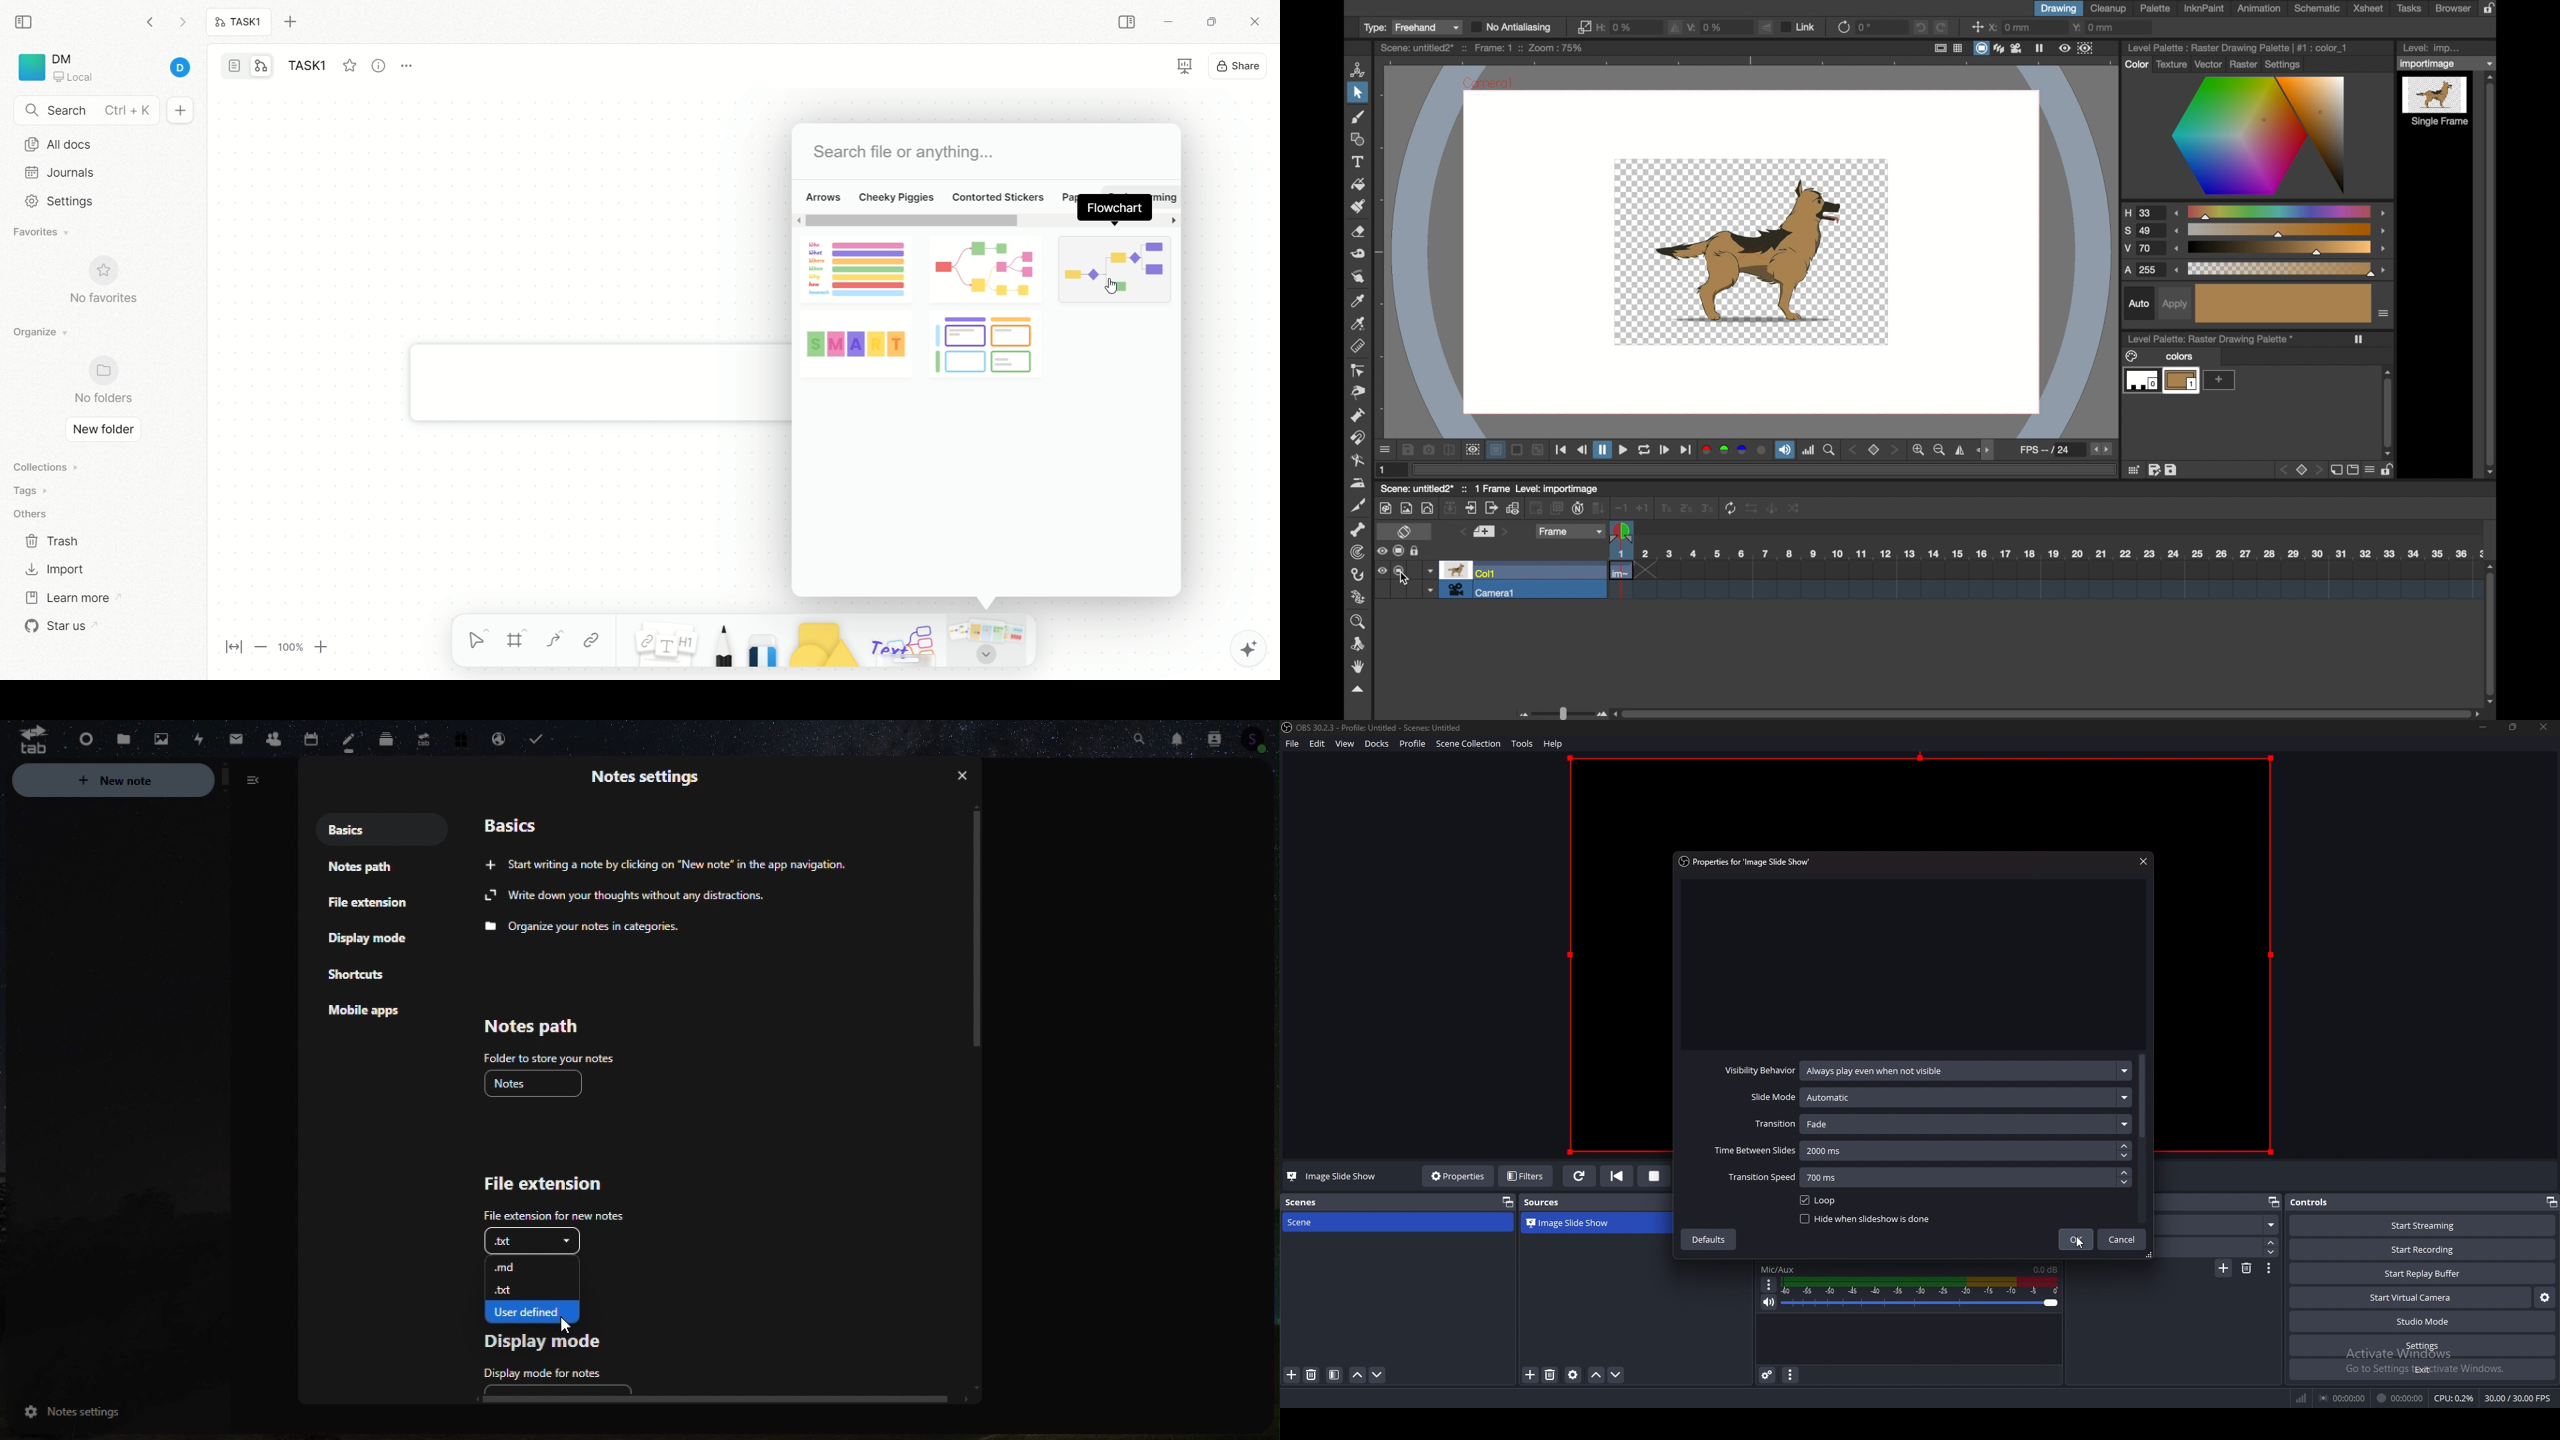  I want to click on transition, so click(1941, 1124).